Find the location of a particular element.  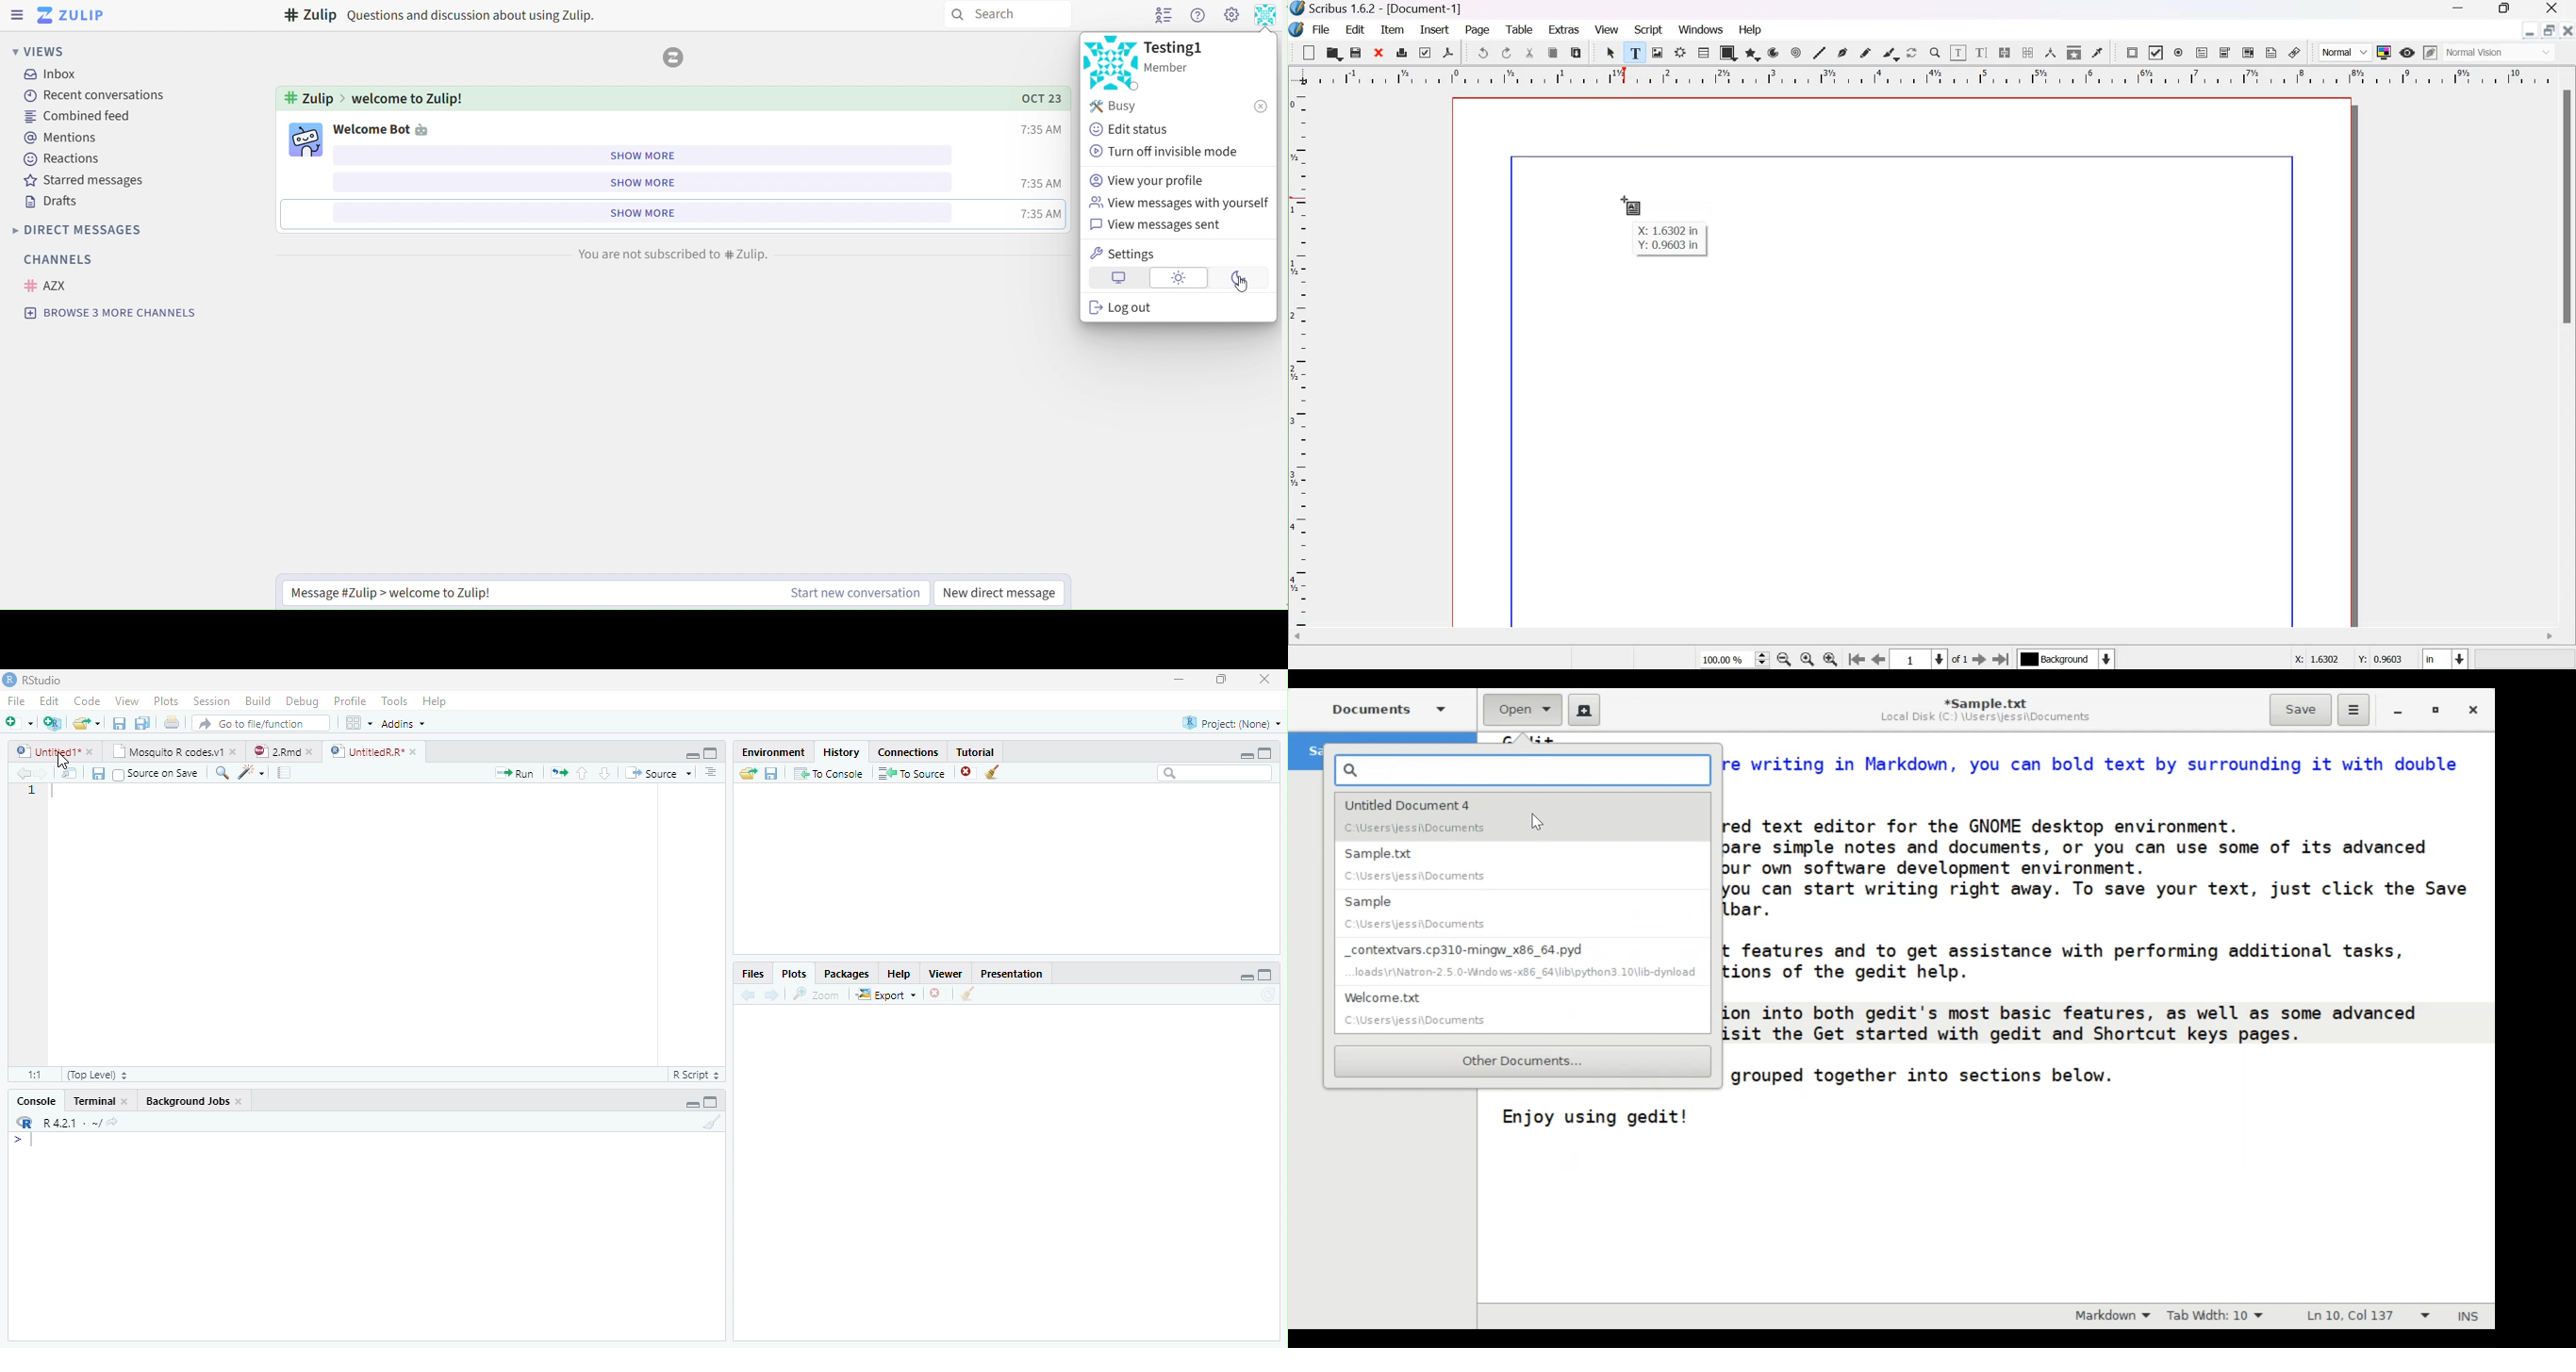

Highlight Mode: Markdown is located at coordinates (2108, 1315).